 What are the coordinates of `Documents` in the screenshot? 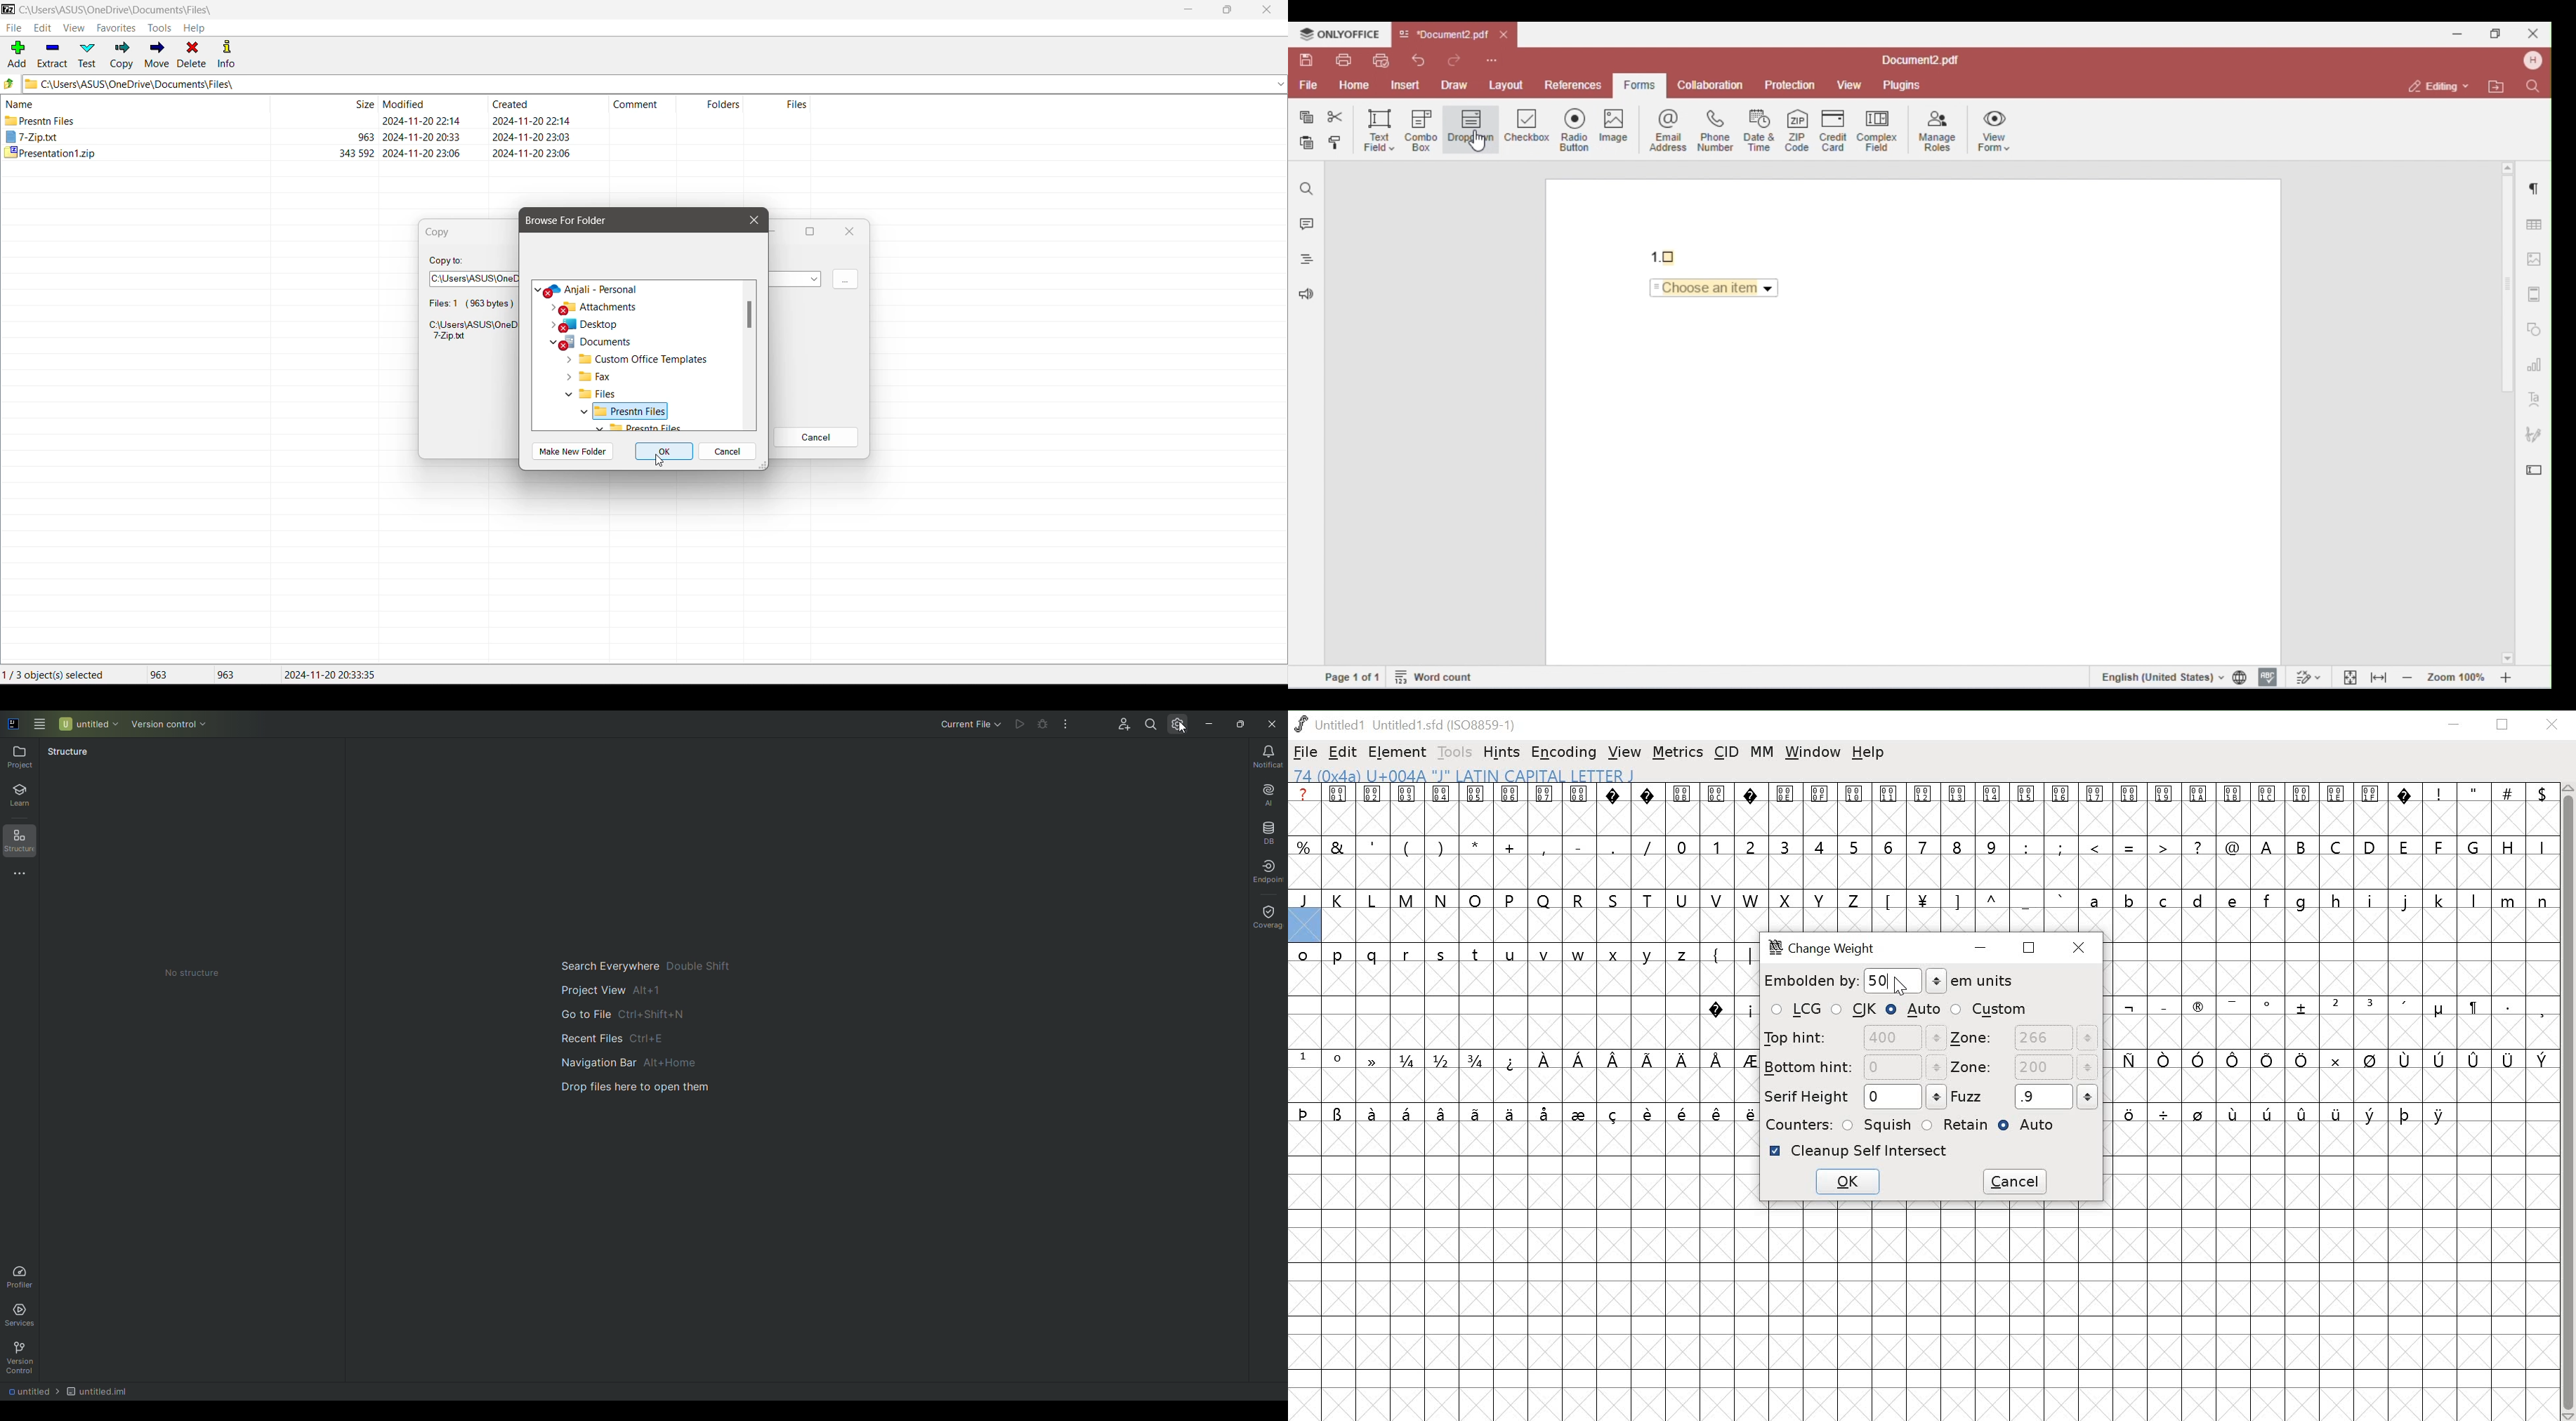 It's located at (597, 342).